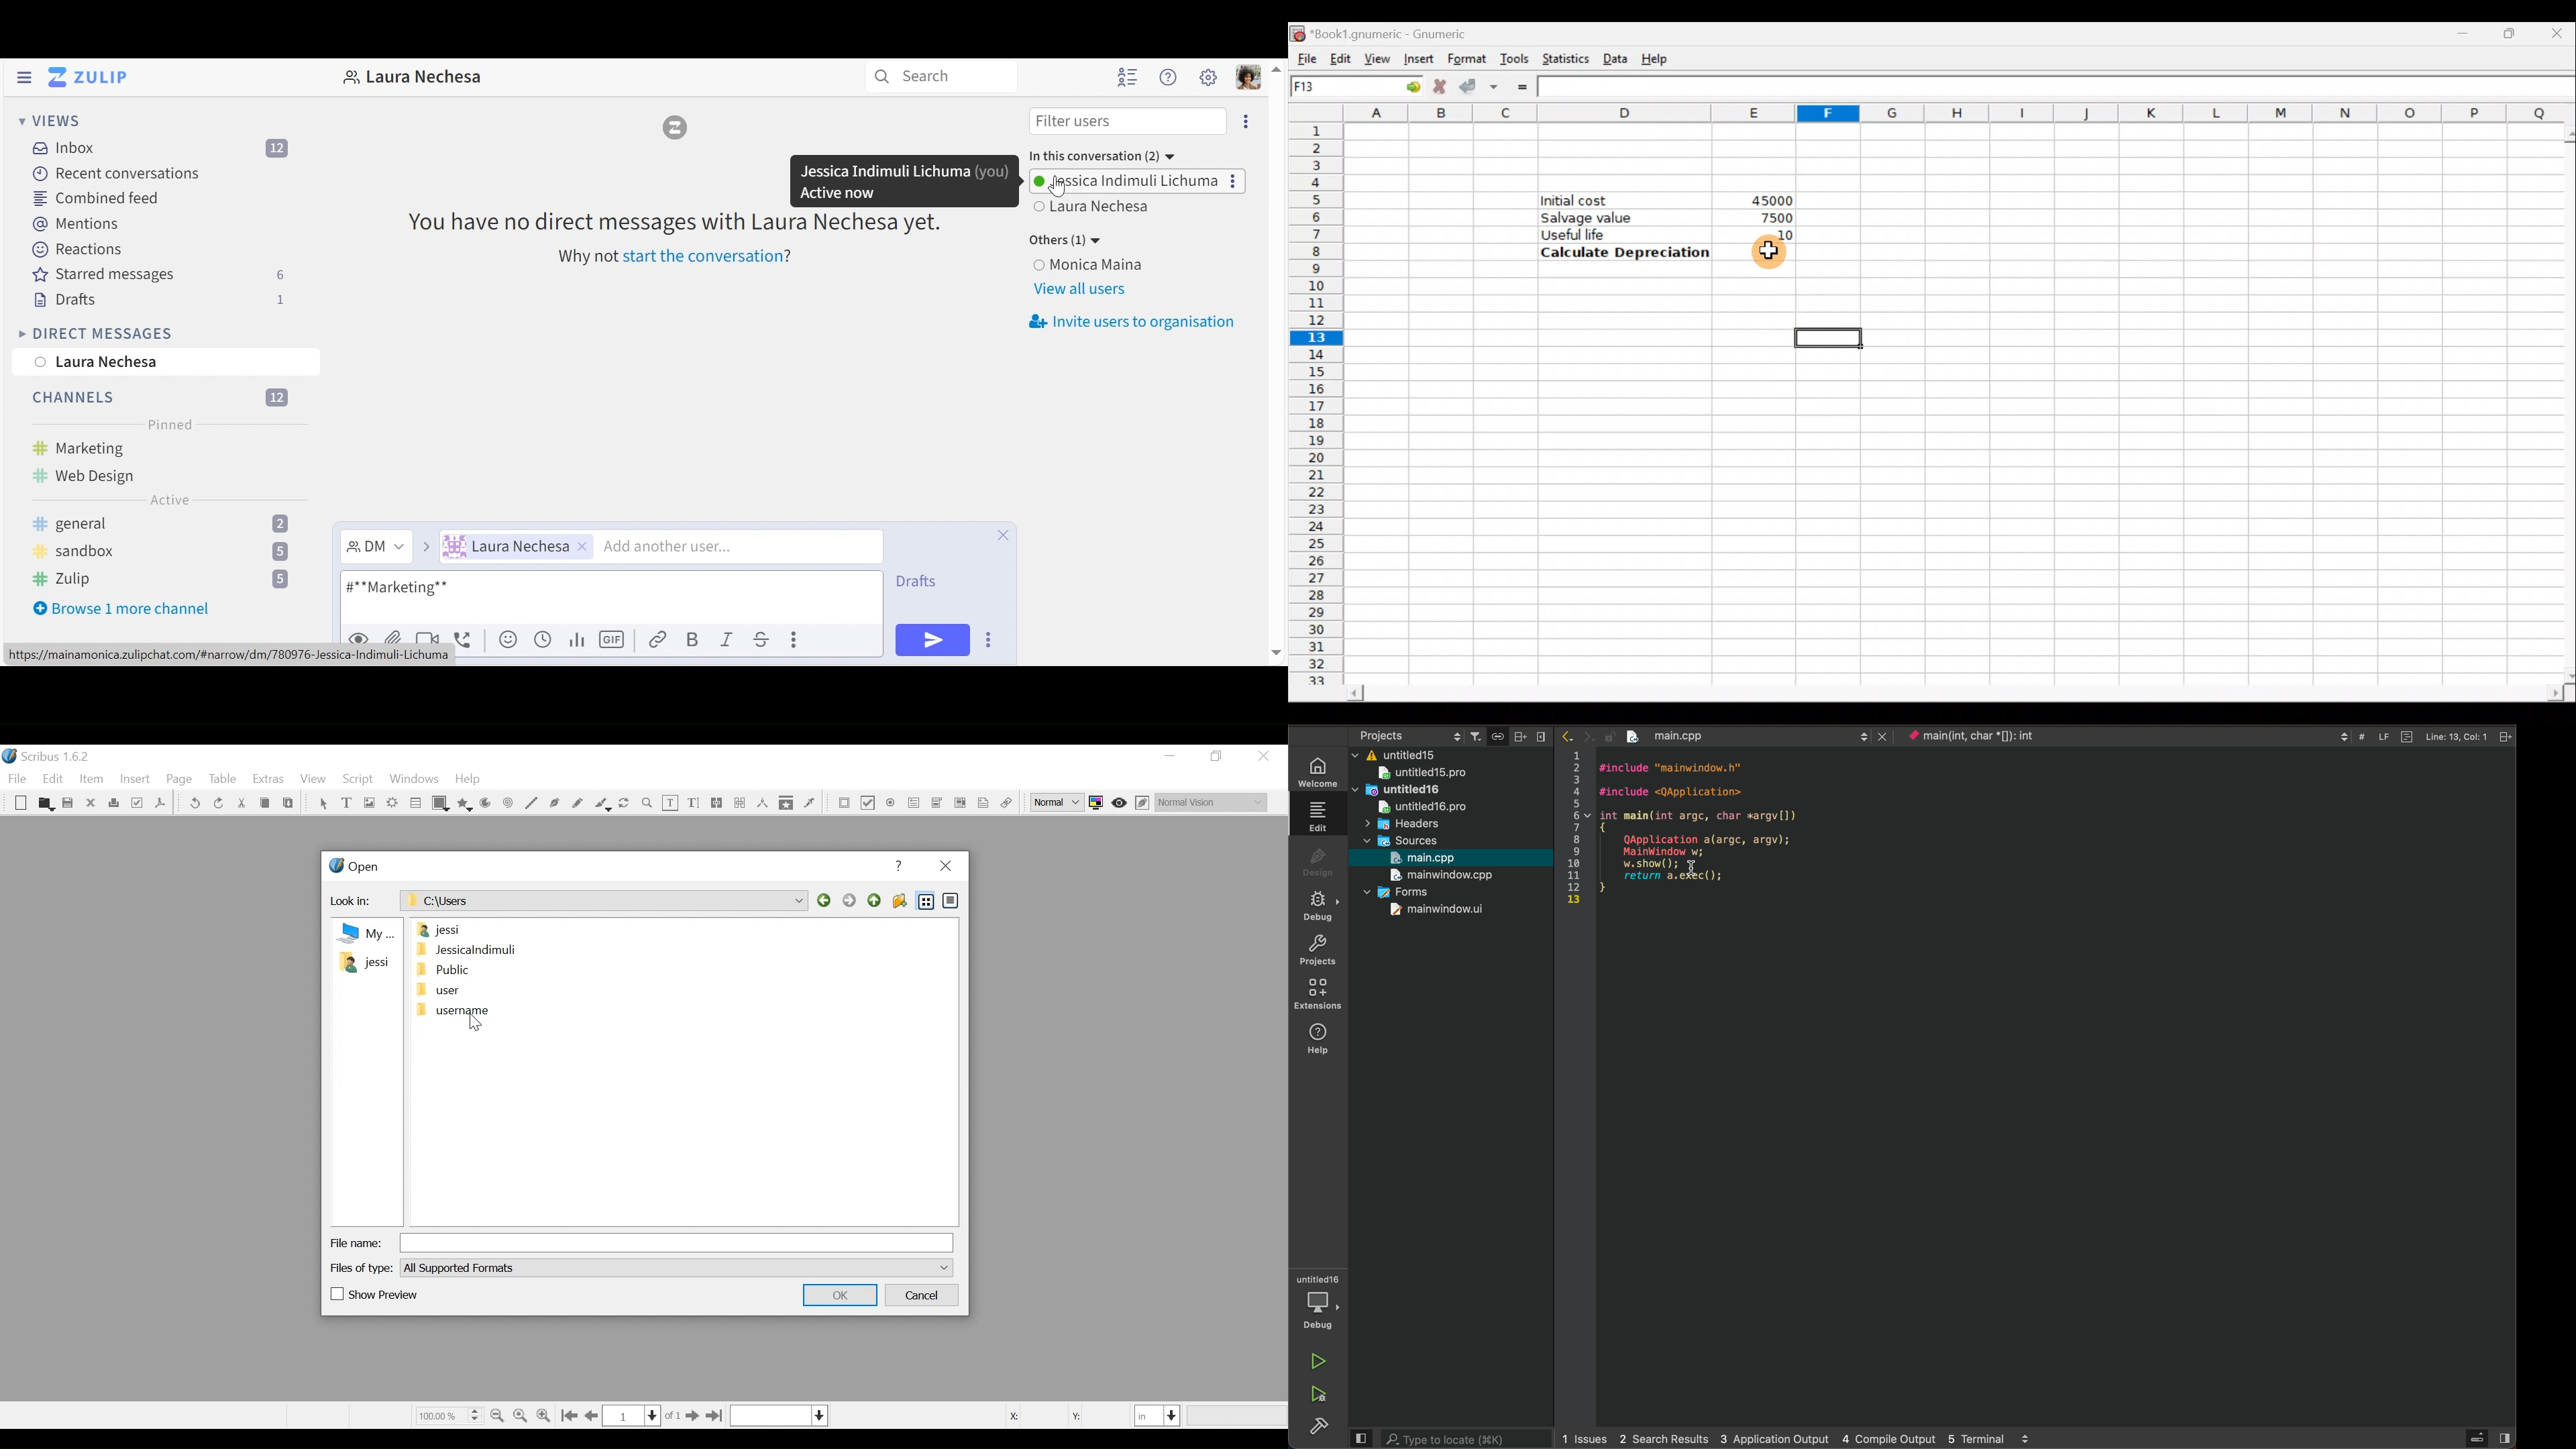 Image resolution: width=2576 pixels, height=1456 pixels. What do you see at coordinates (1004, 804) in the screenshot?
I see `Link Annotations` at bounding box center [1004, 804].